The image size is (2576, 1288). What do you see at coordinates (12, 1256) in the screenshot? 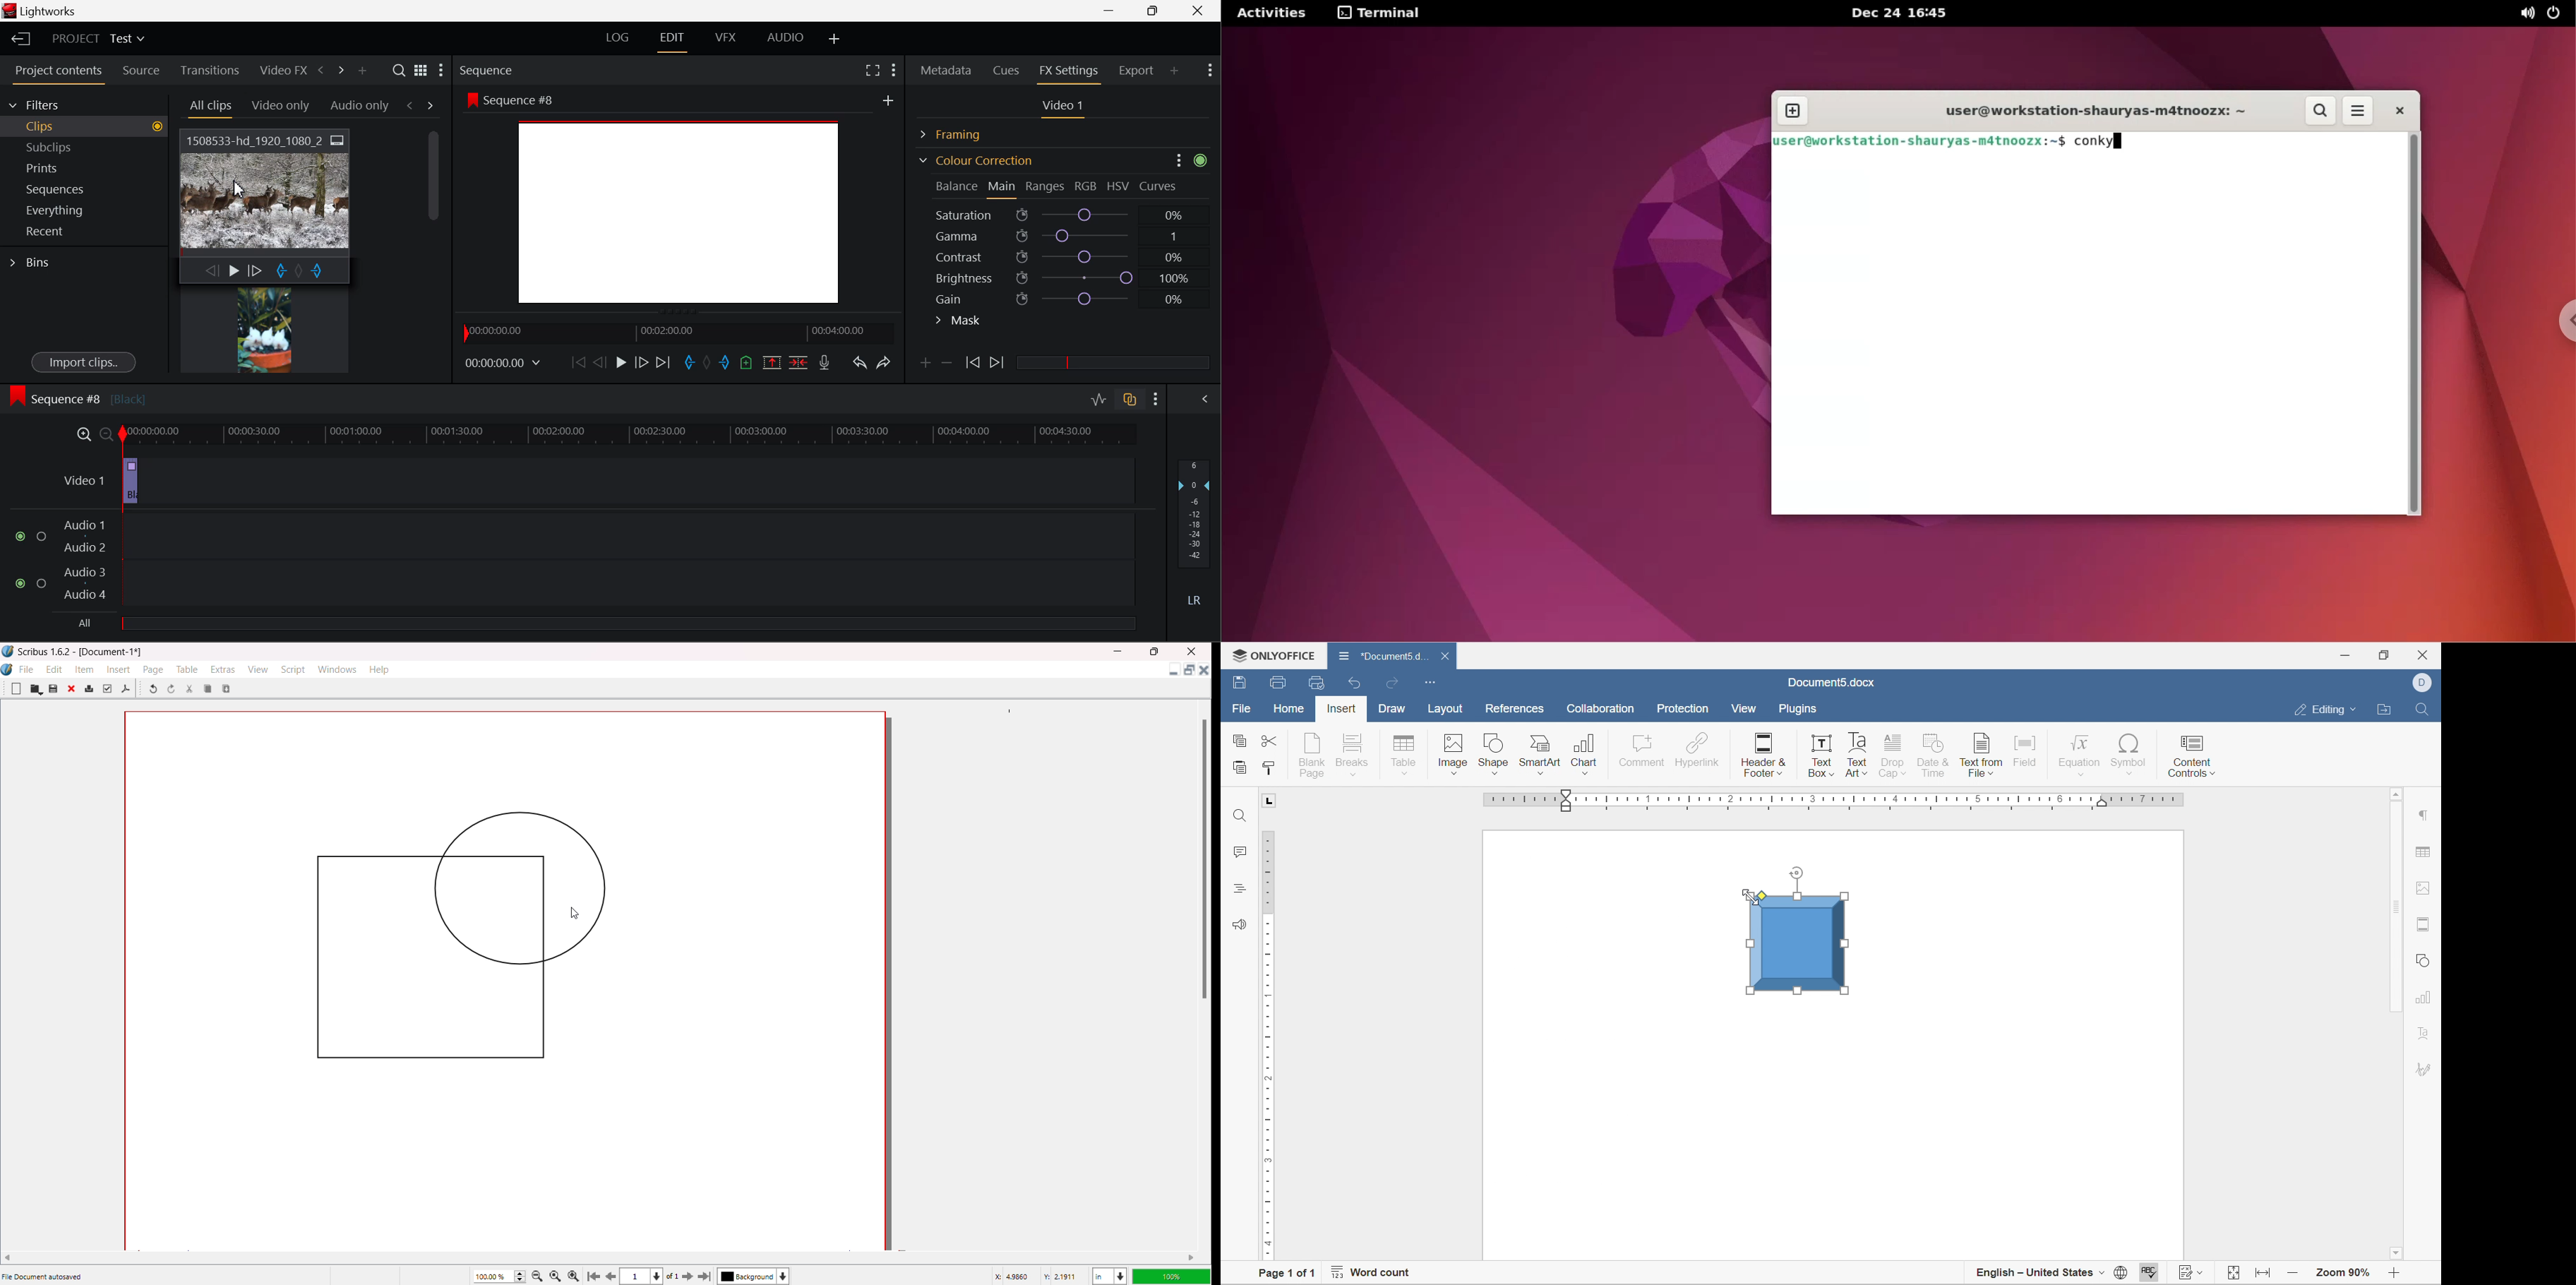
I see `Move Left` at bounding box center [12, 1256].